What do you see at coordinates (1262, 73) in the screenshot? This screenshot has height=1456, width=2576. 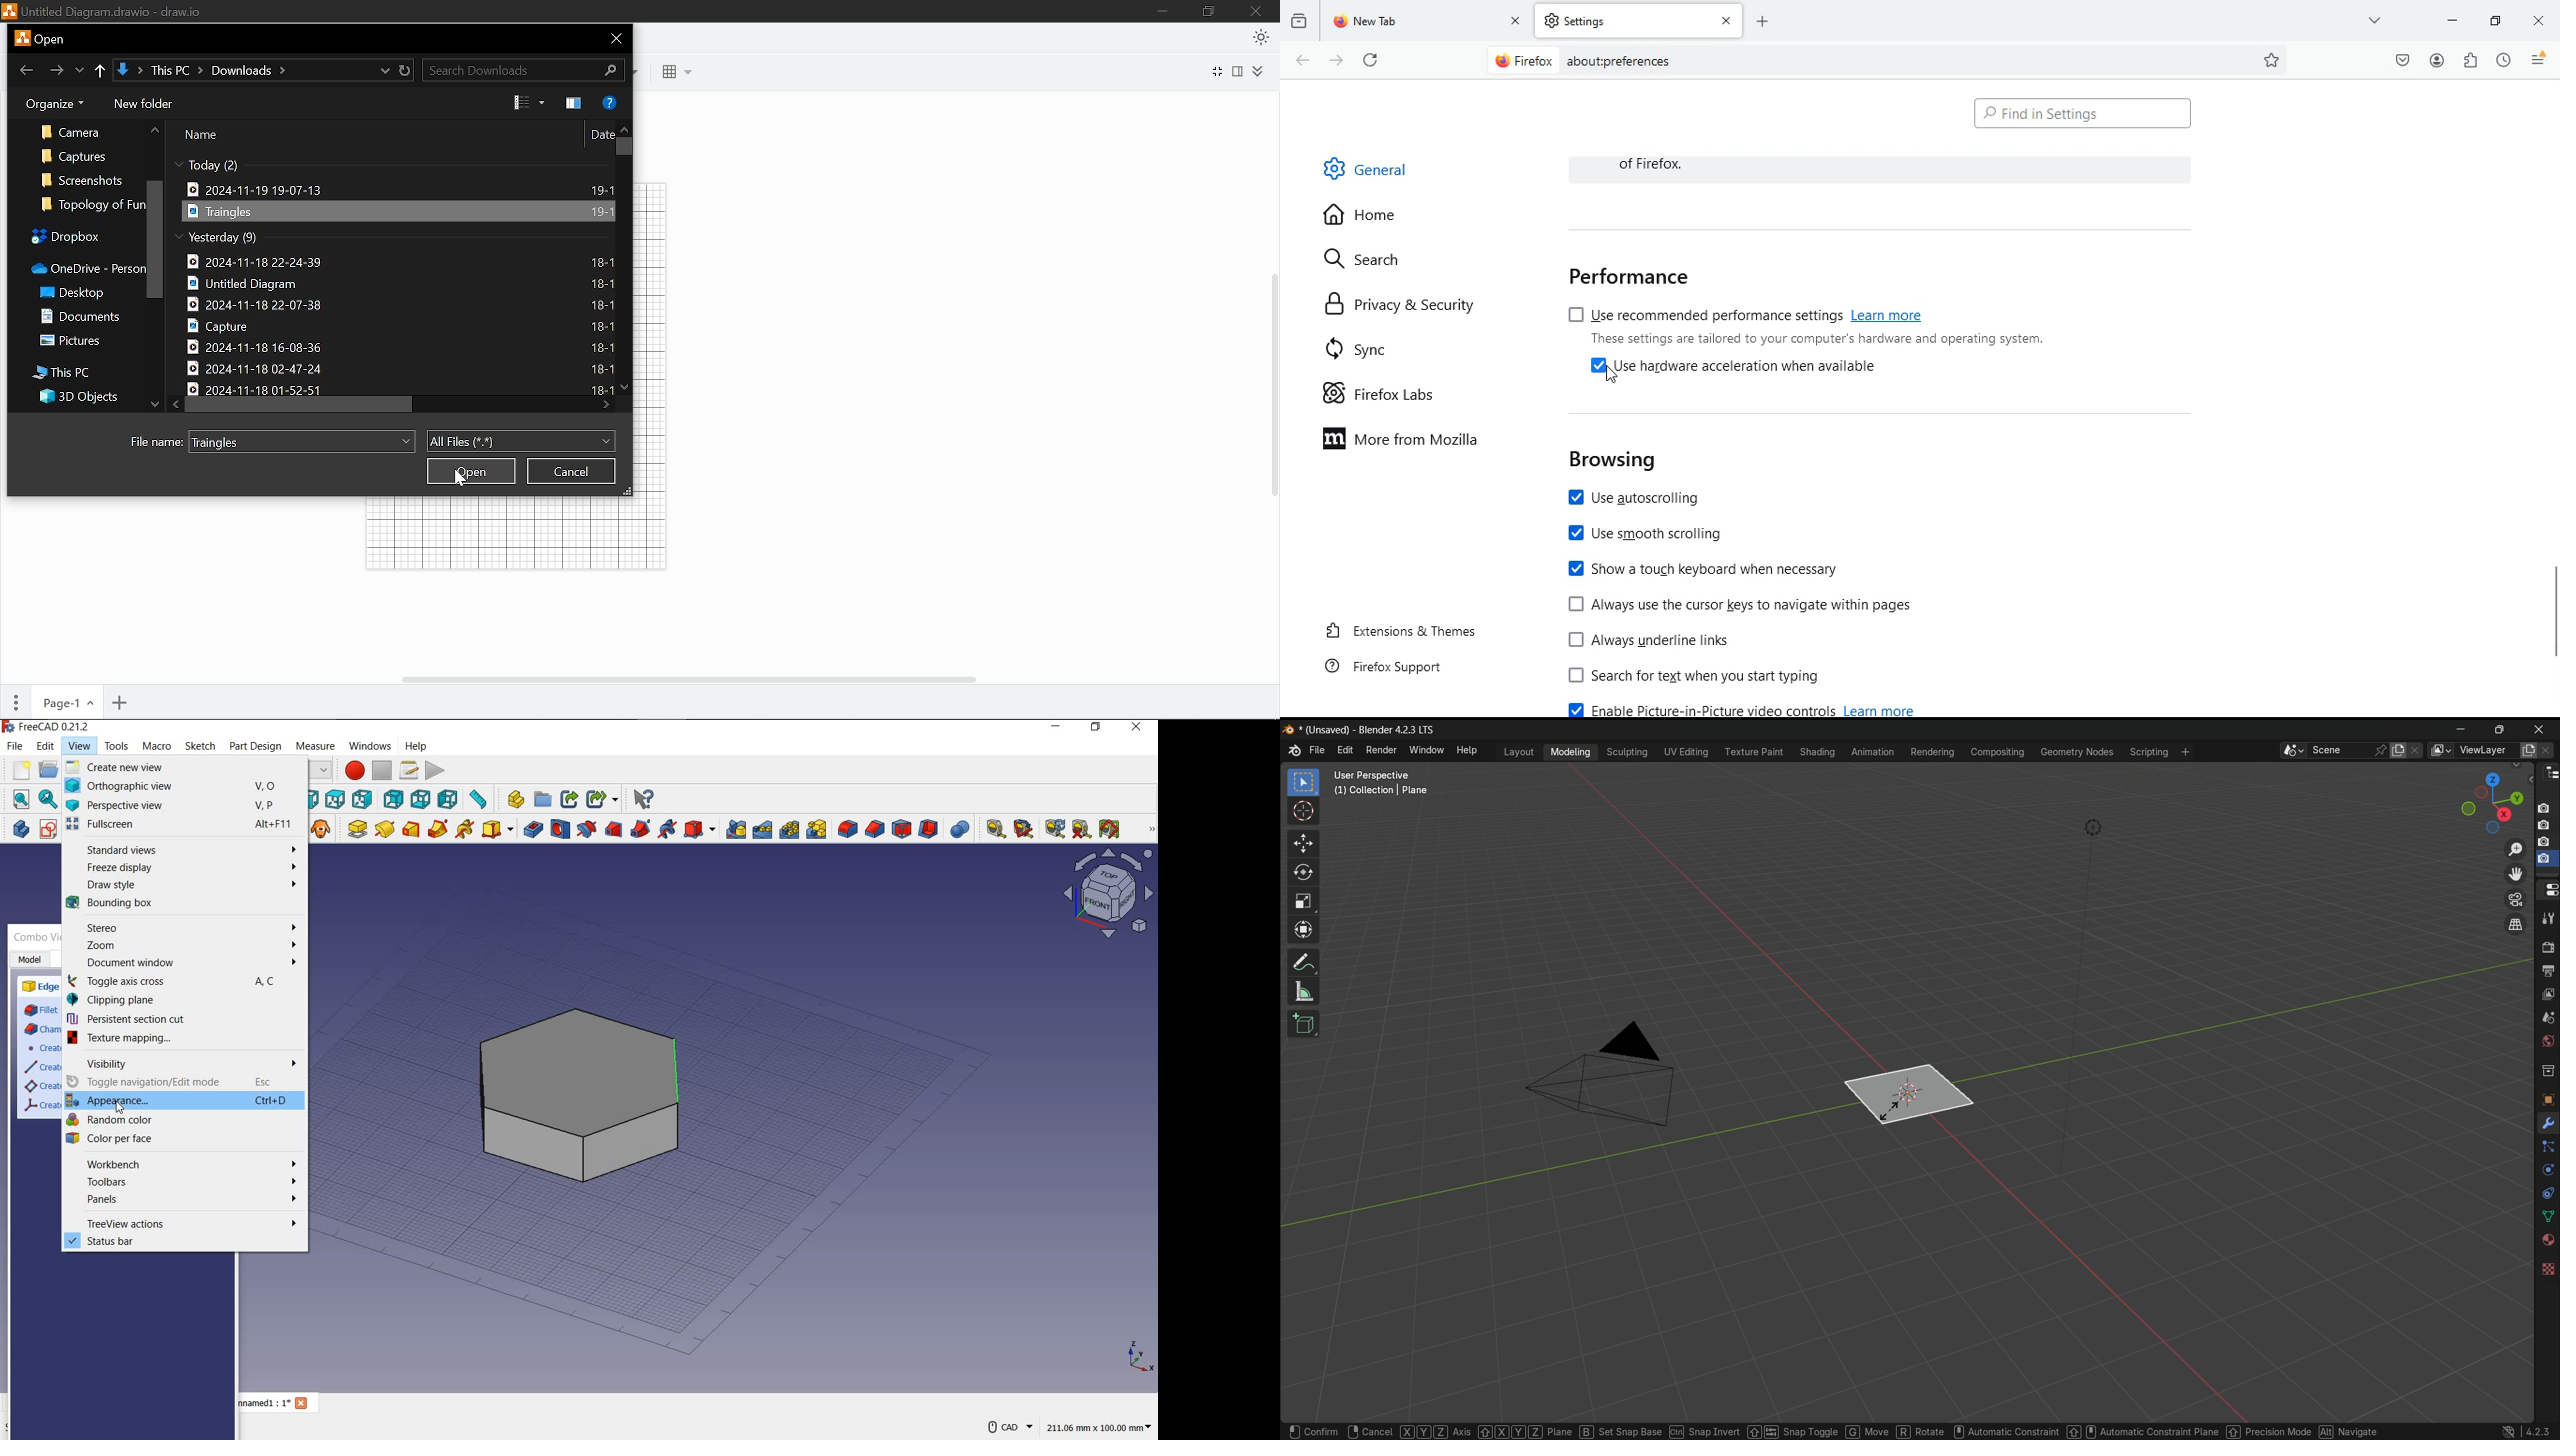 I see `Expand/collapse` at bounding box center [1262, 73].